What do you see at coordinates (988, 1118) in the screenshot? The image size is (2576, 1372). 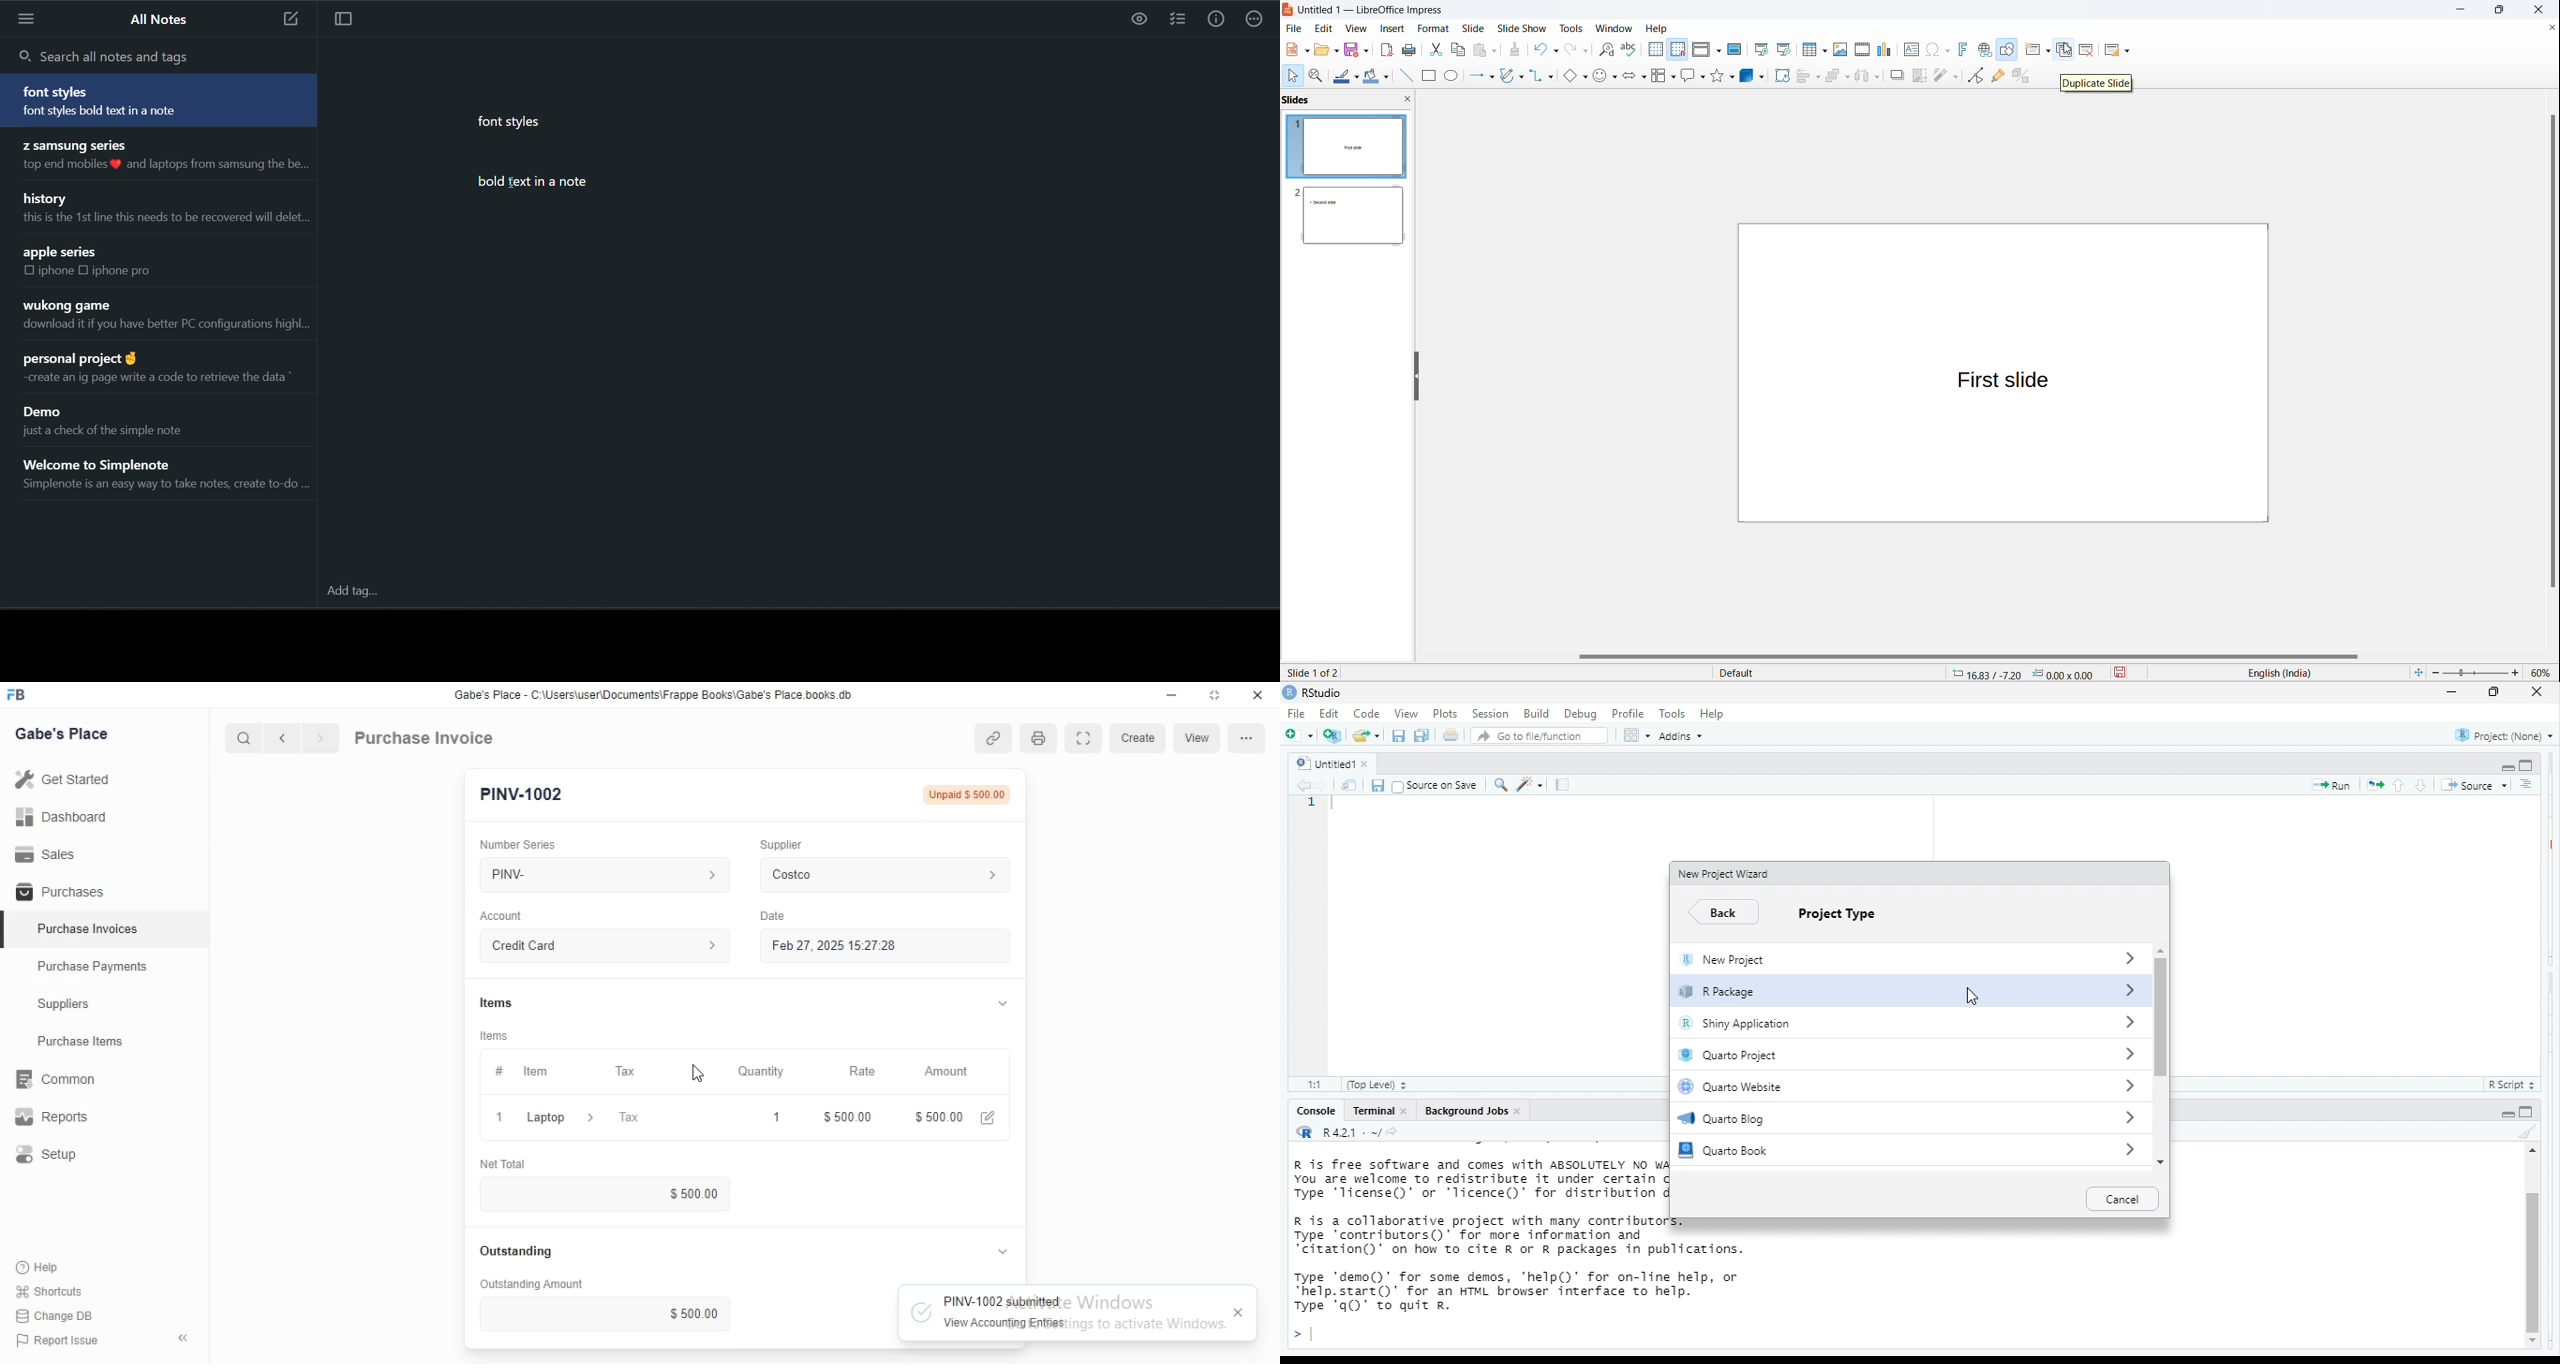 I see `Edit` at bounding box center [988, 1118].